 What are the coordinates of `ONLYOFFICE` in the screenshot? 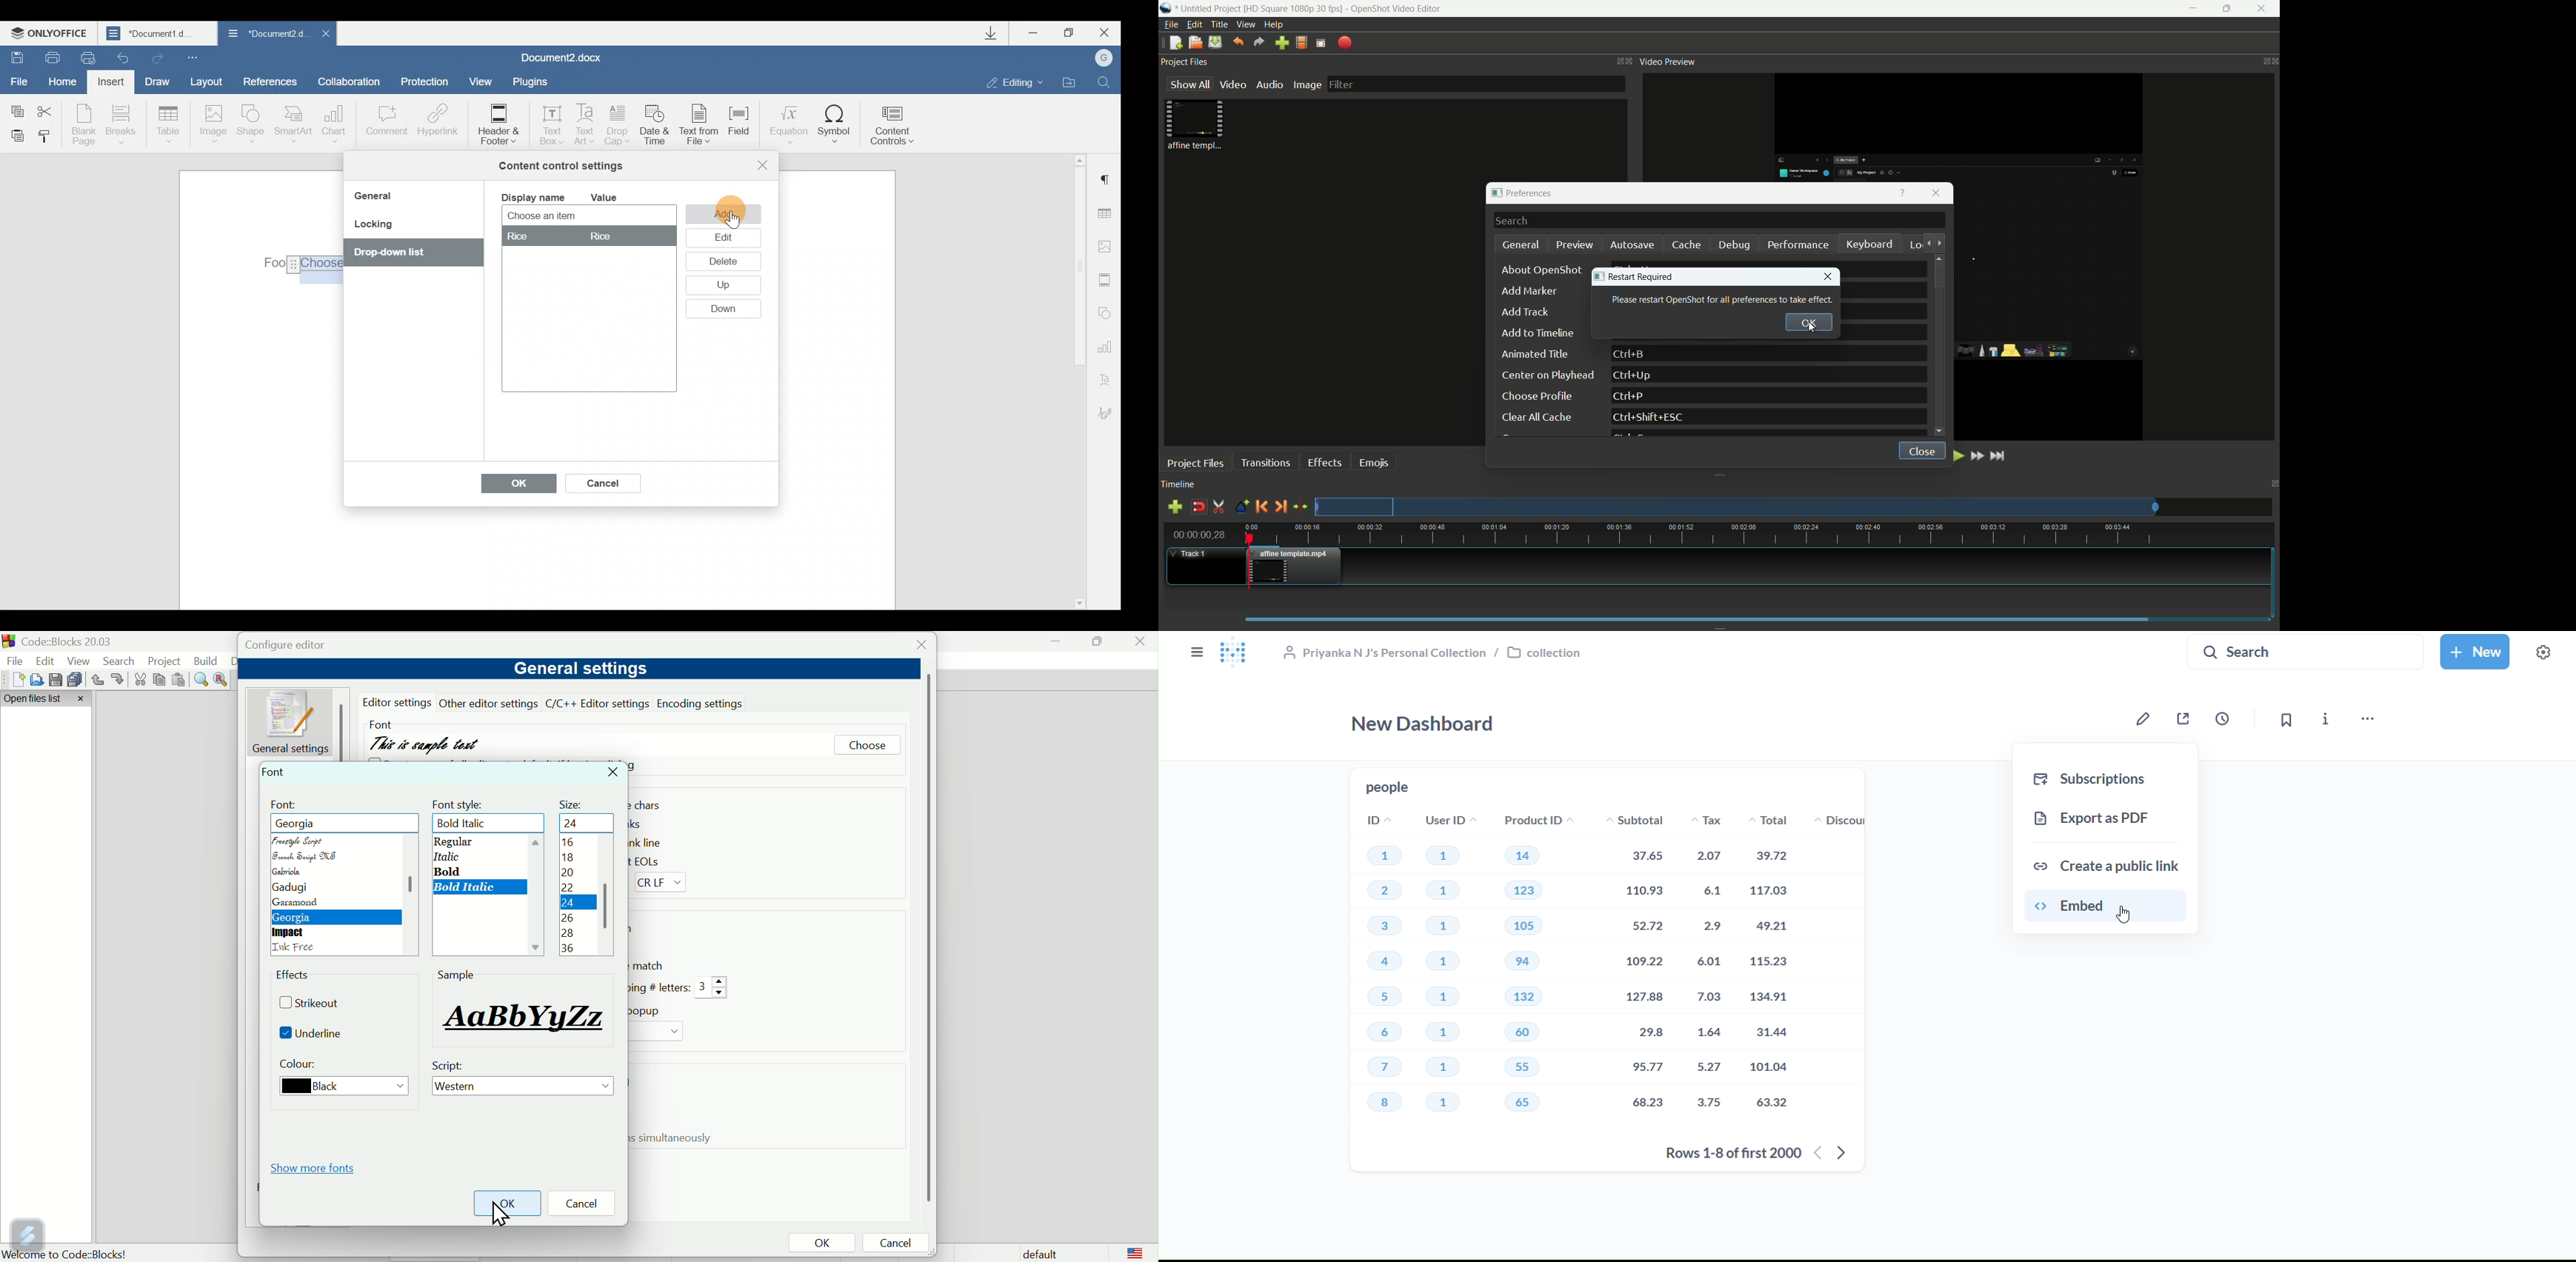 It's located at (51, 33).